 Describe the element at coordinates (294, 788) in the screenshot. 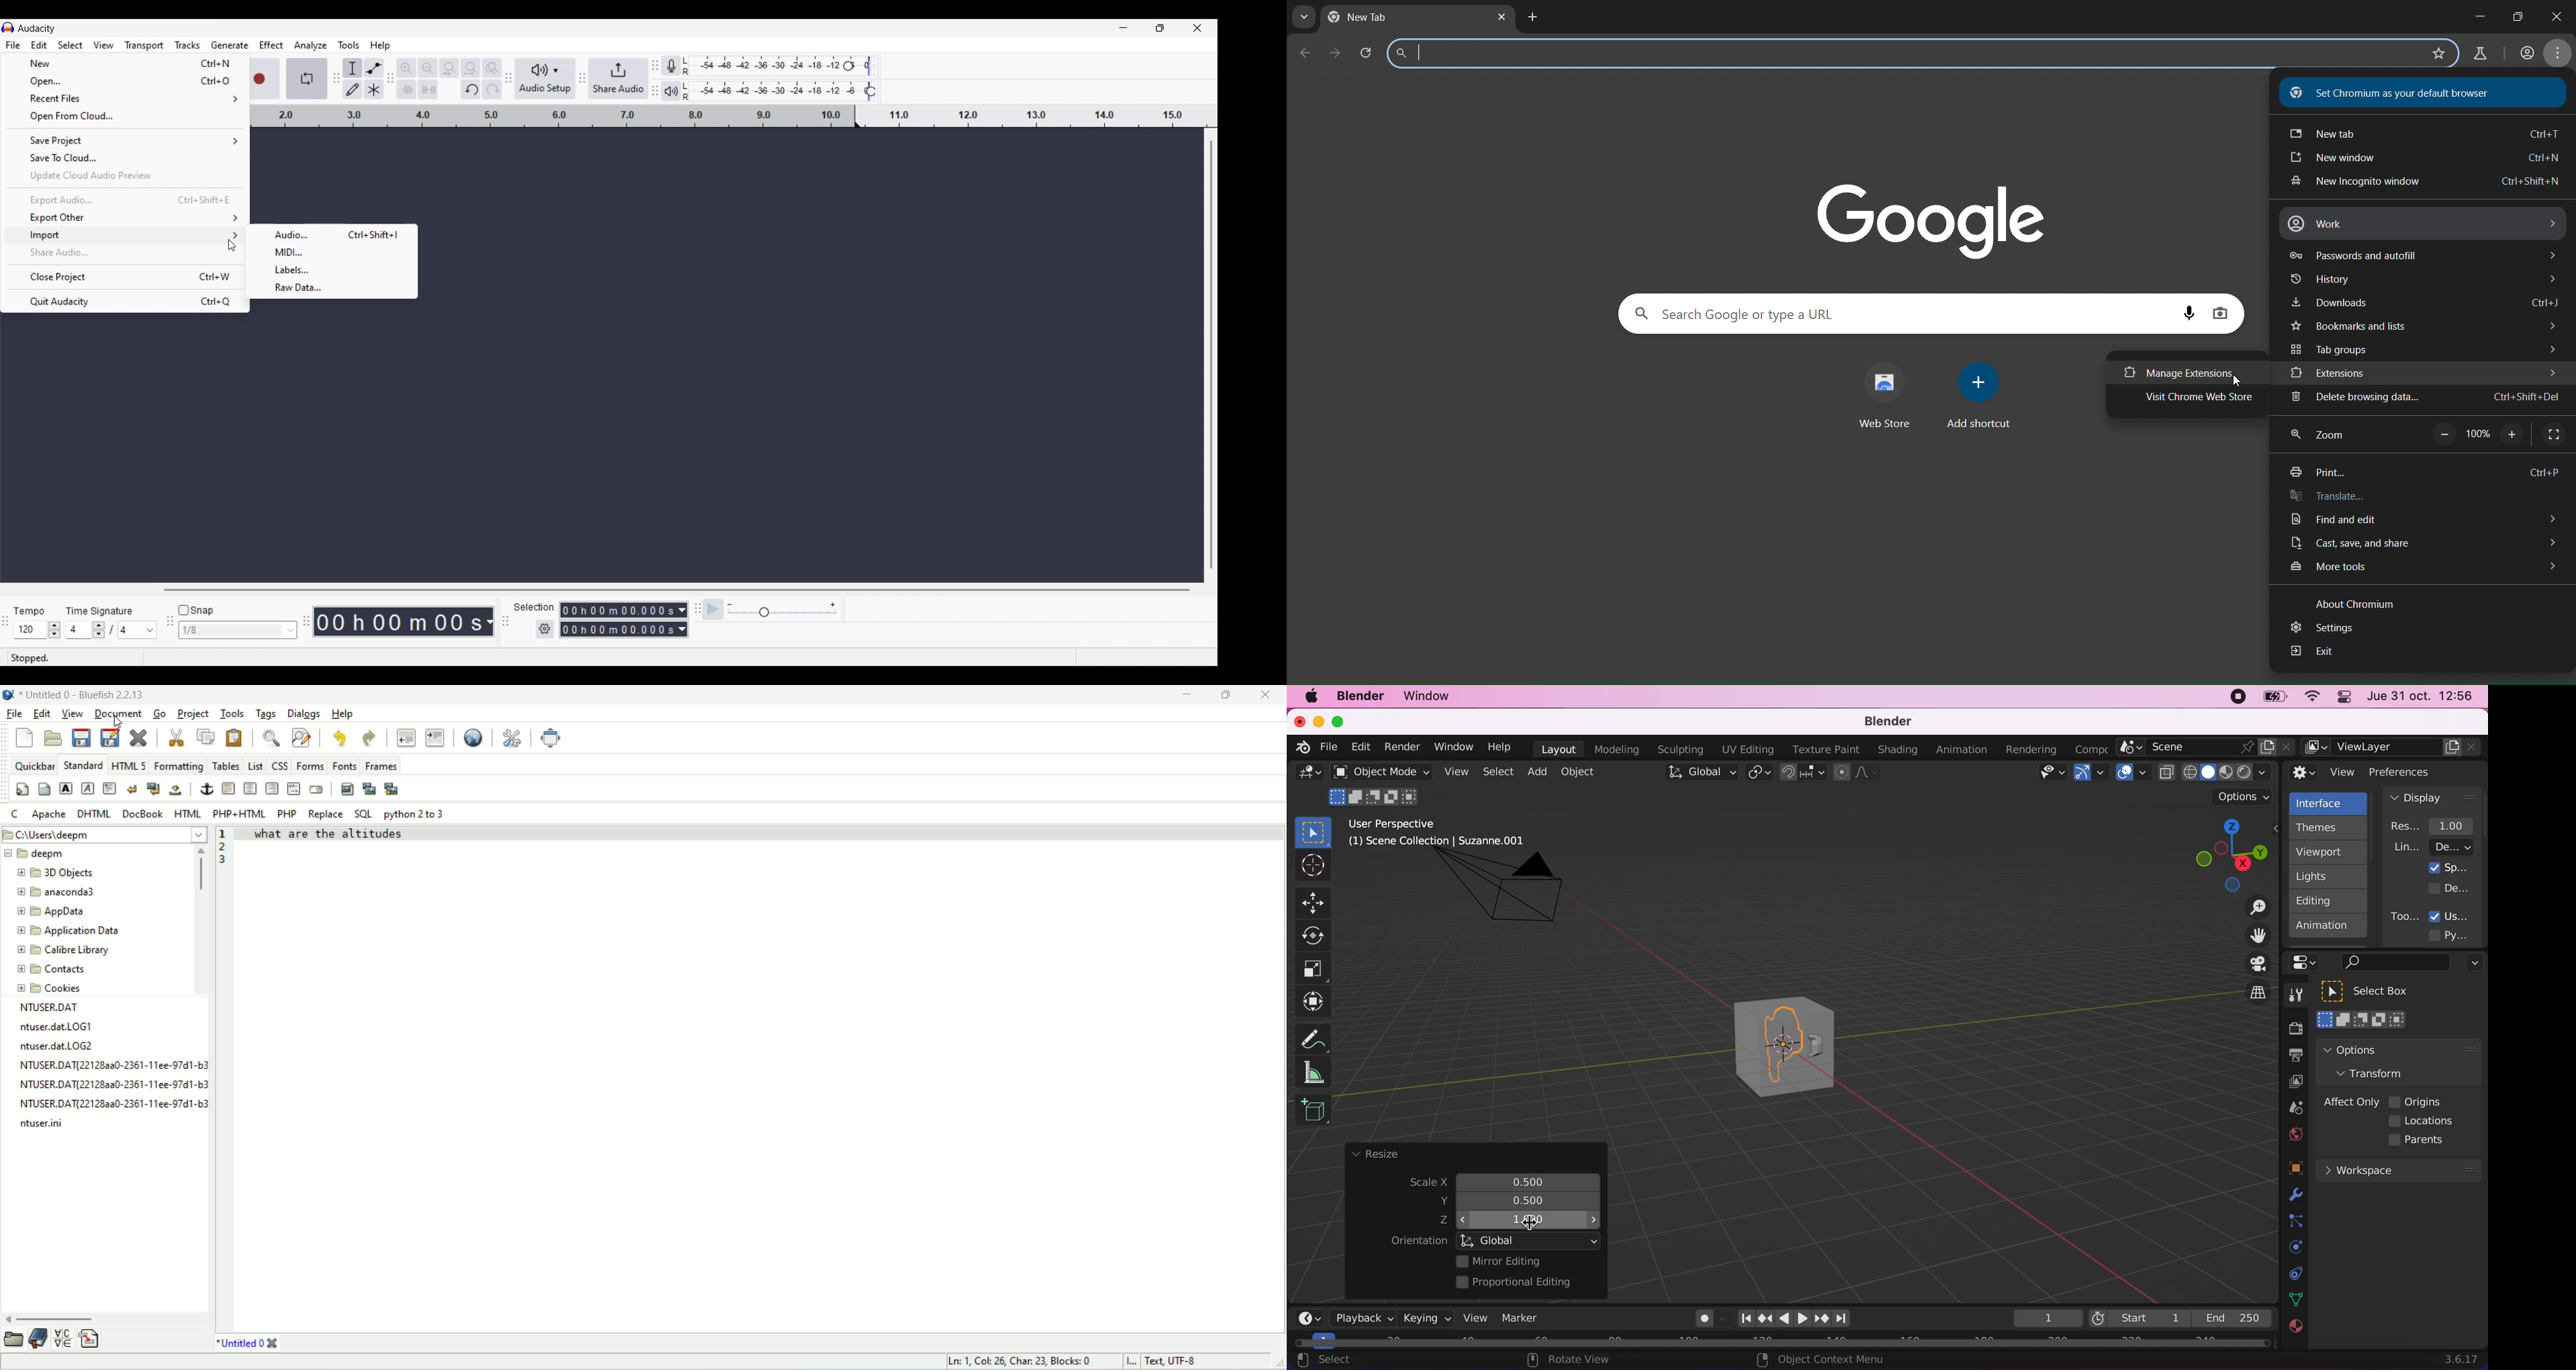

I see `HTML comment` at that location.